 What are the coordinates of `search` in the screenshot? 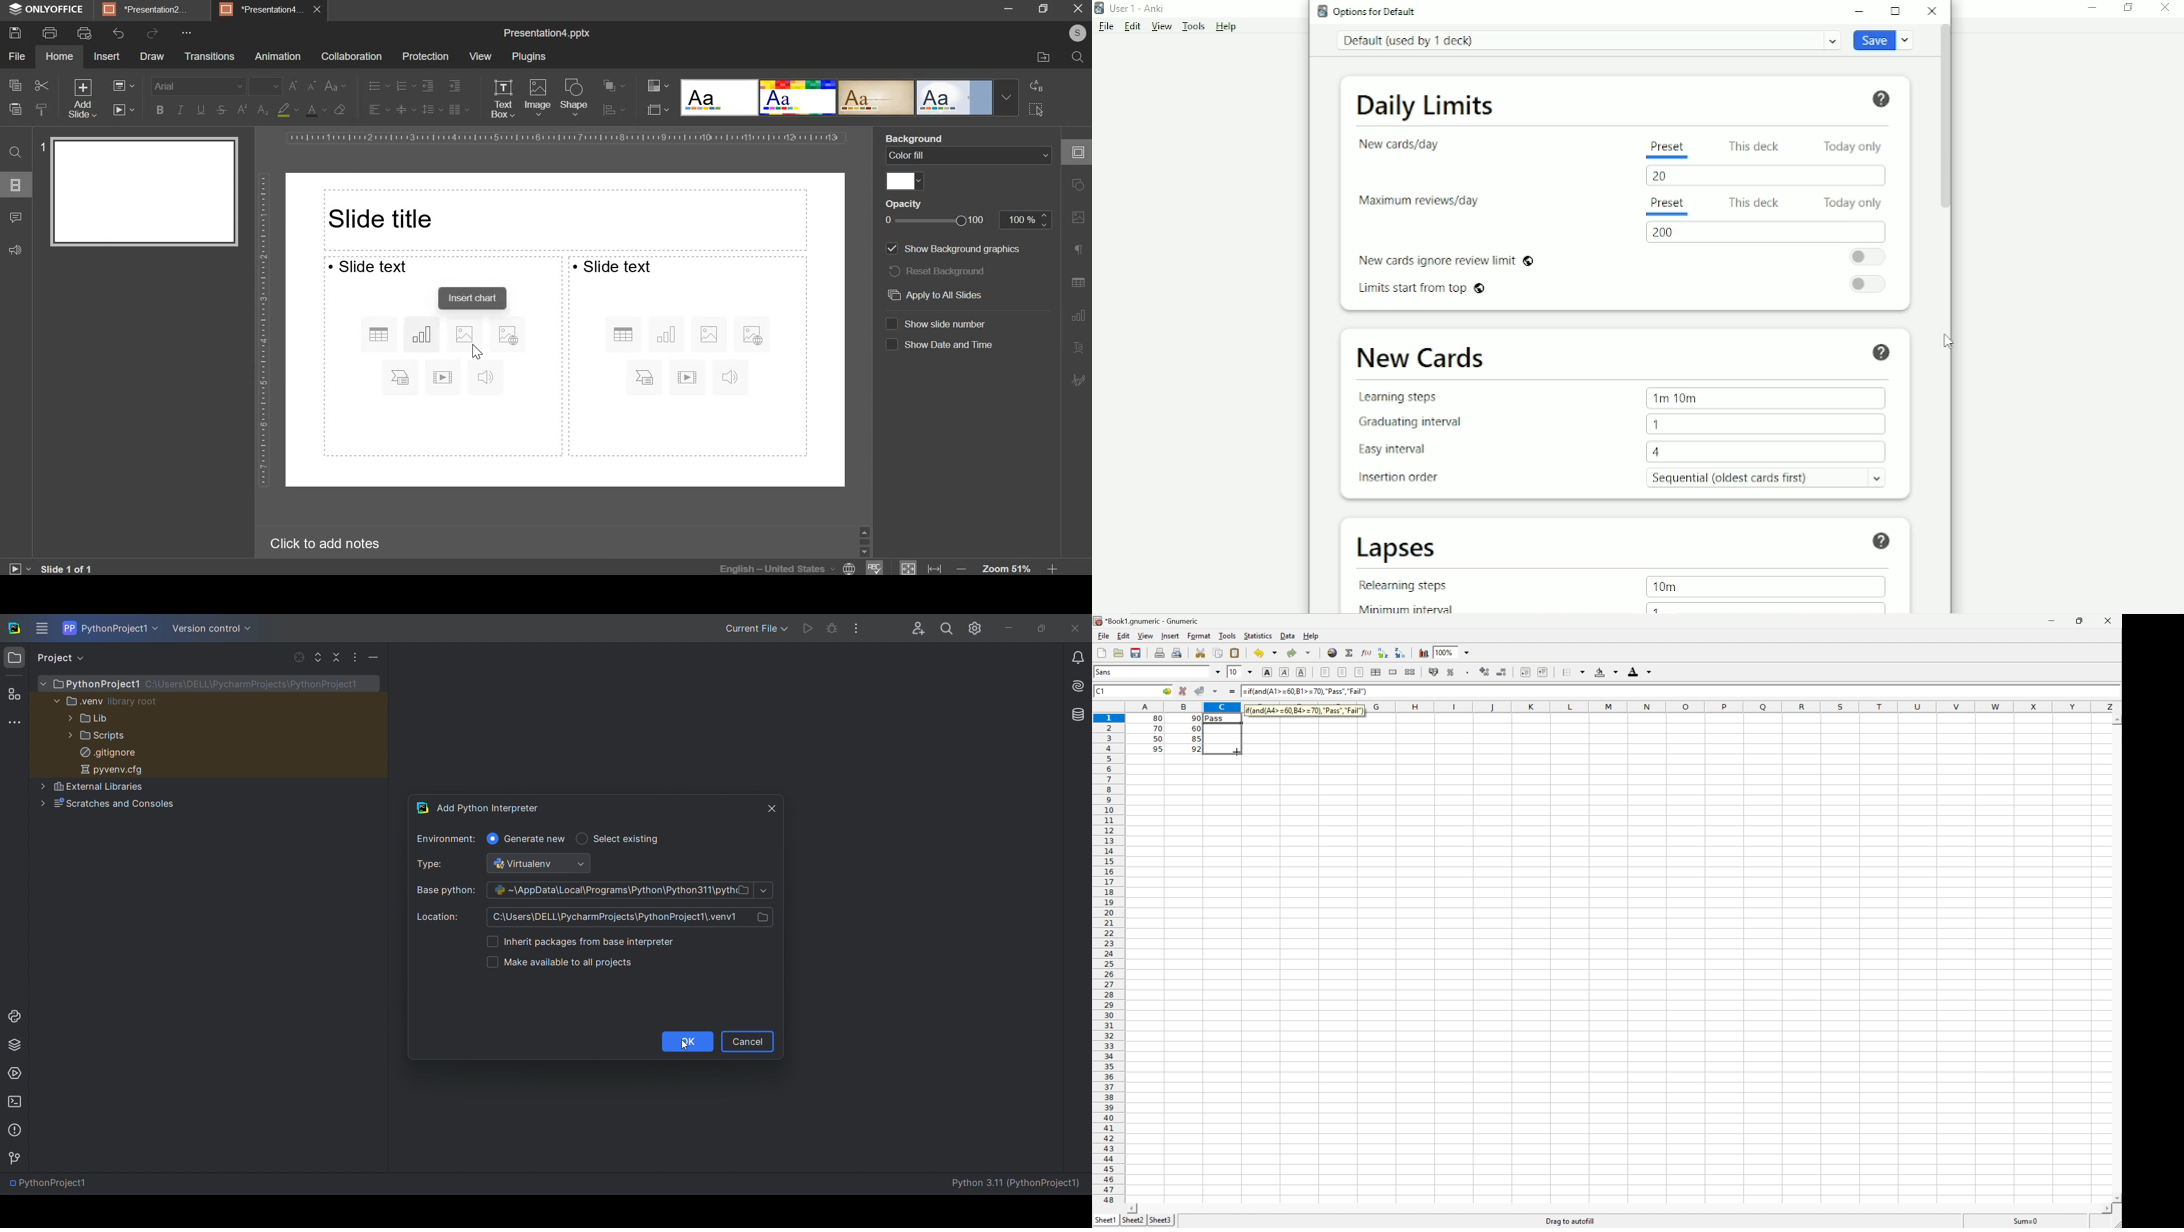 It's located at (1077, 58).